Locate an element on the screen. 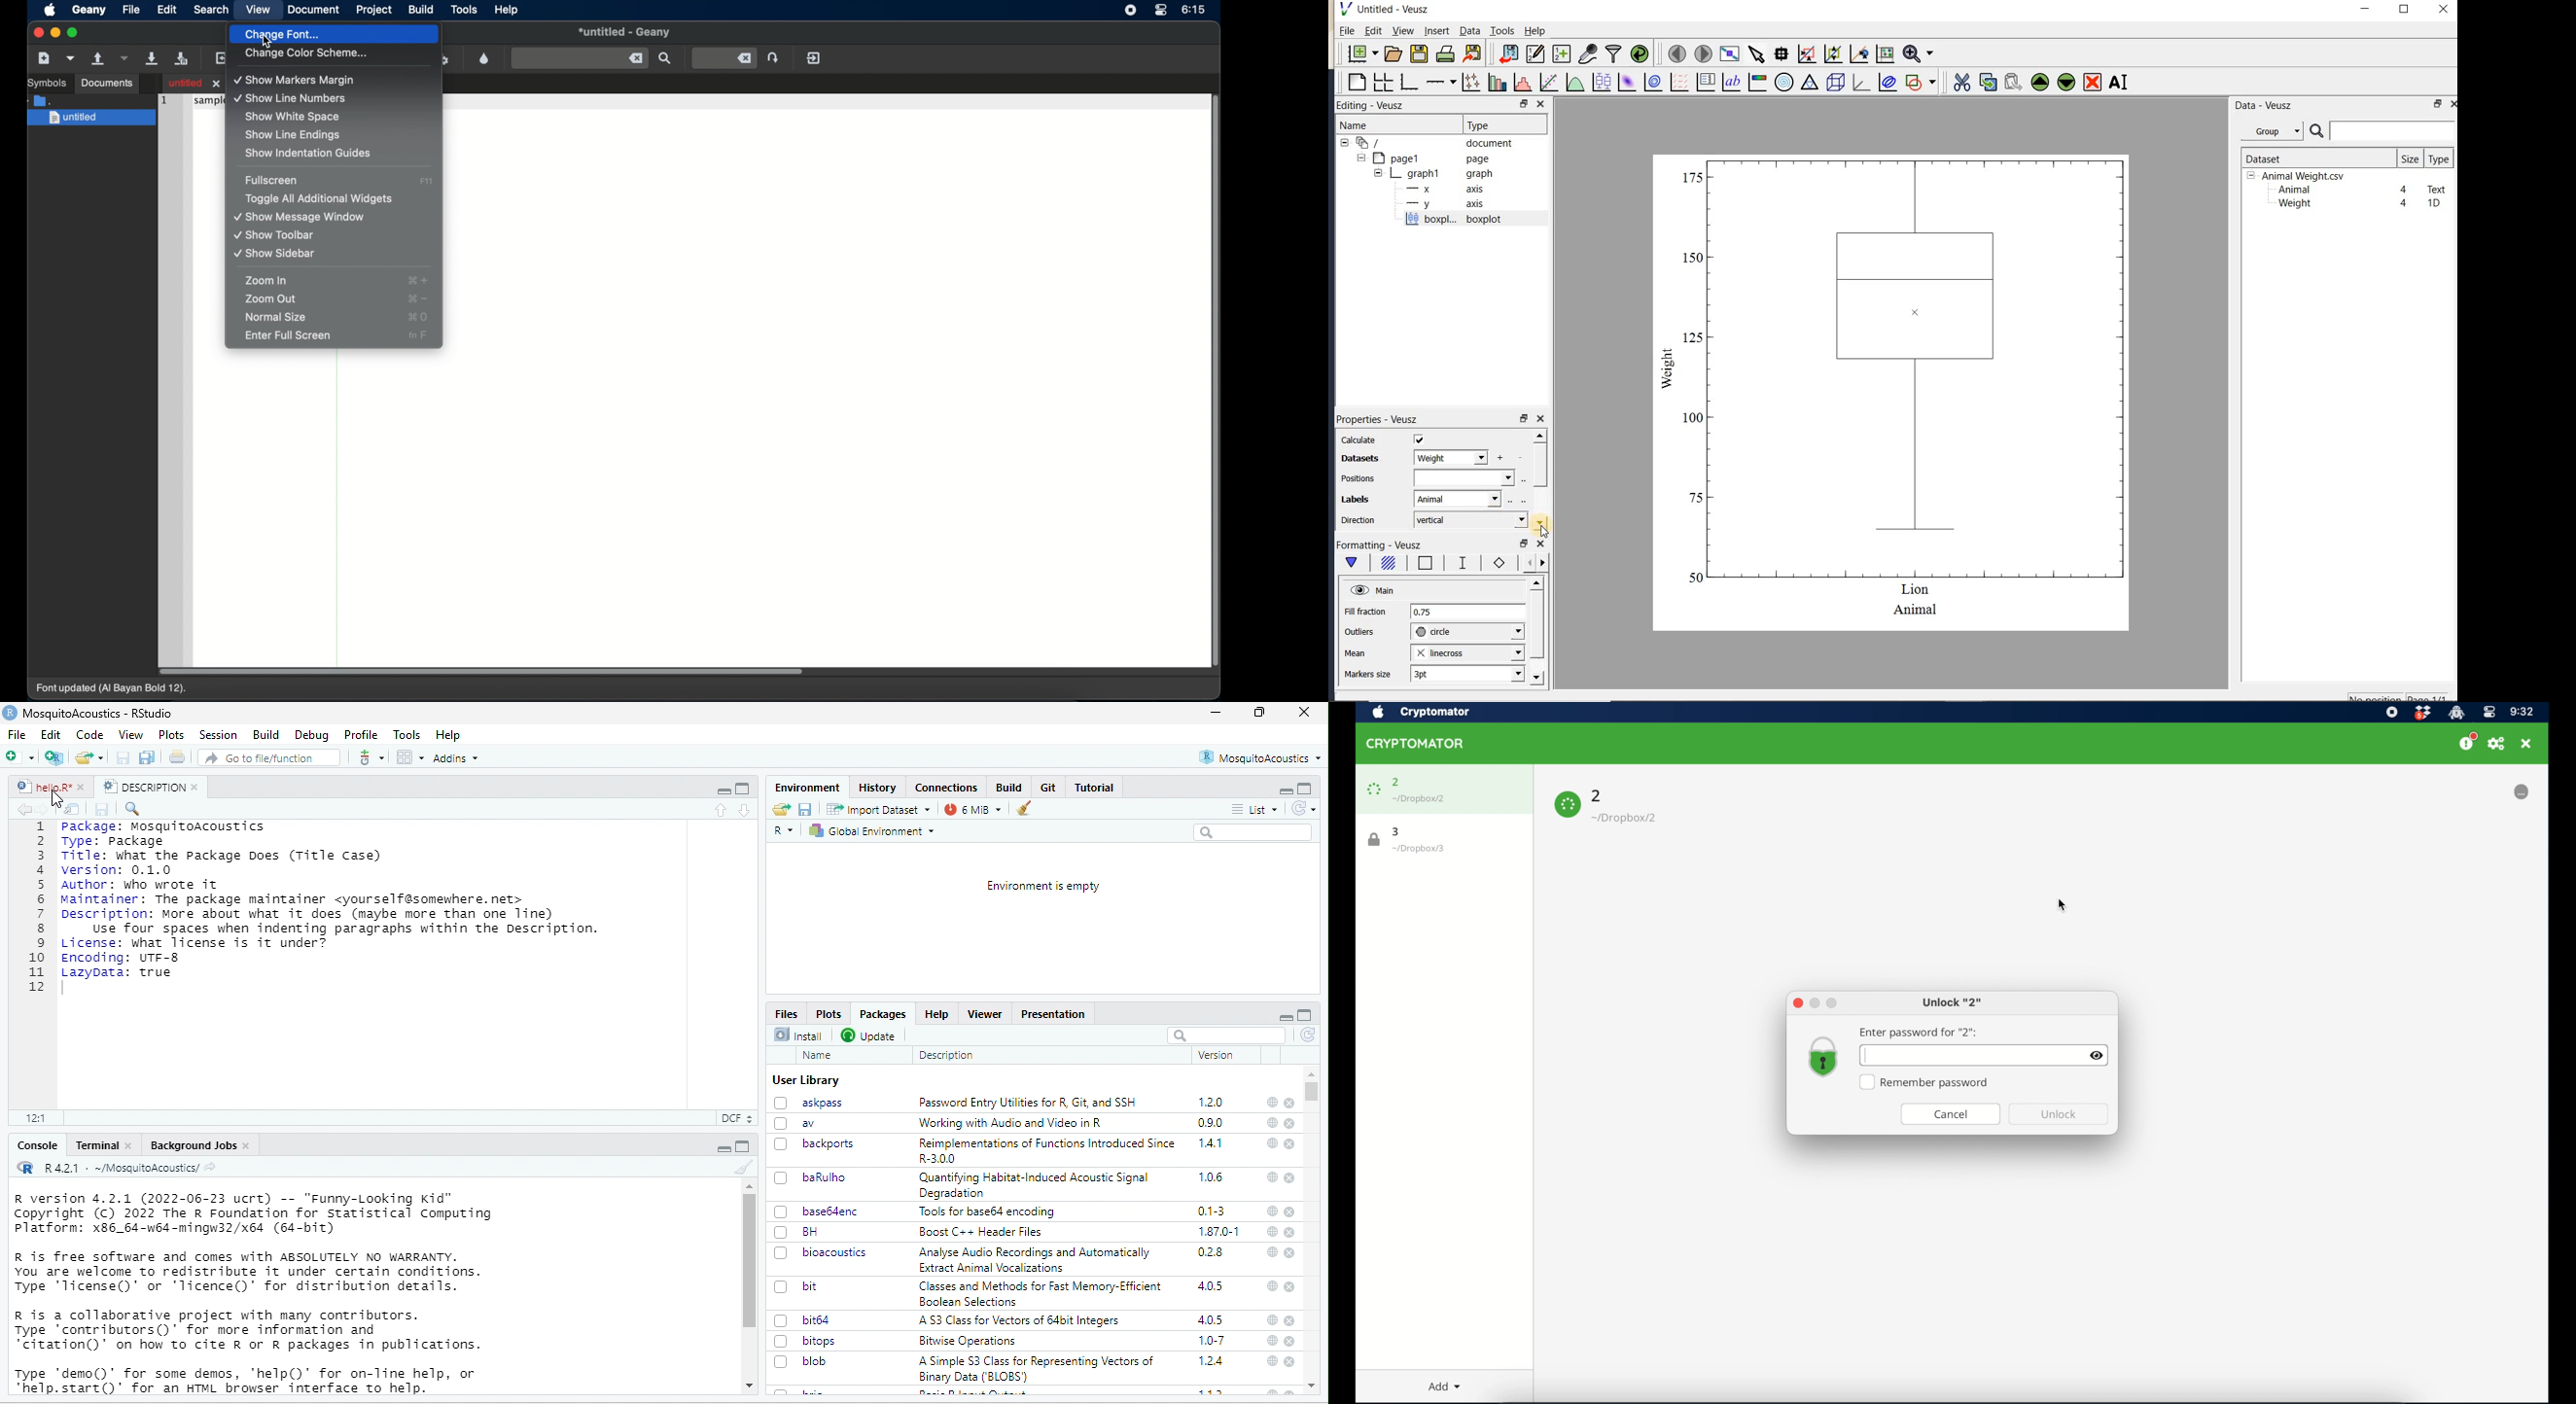  numbering line is located at coordinates (36, 907).